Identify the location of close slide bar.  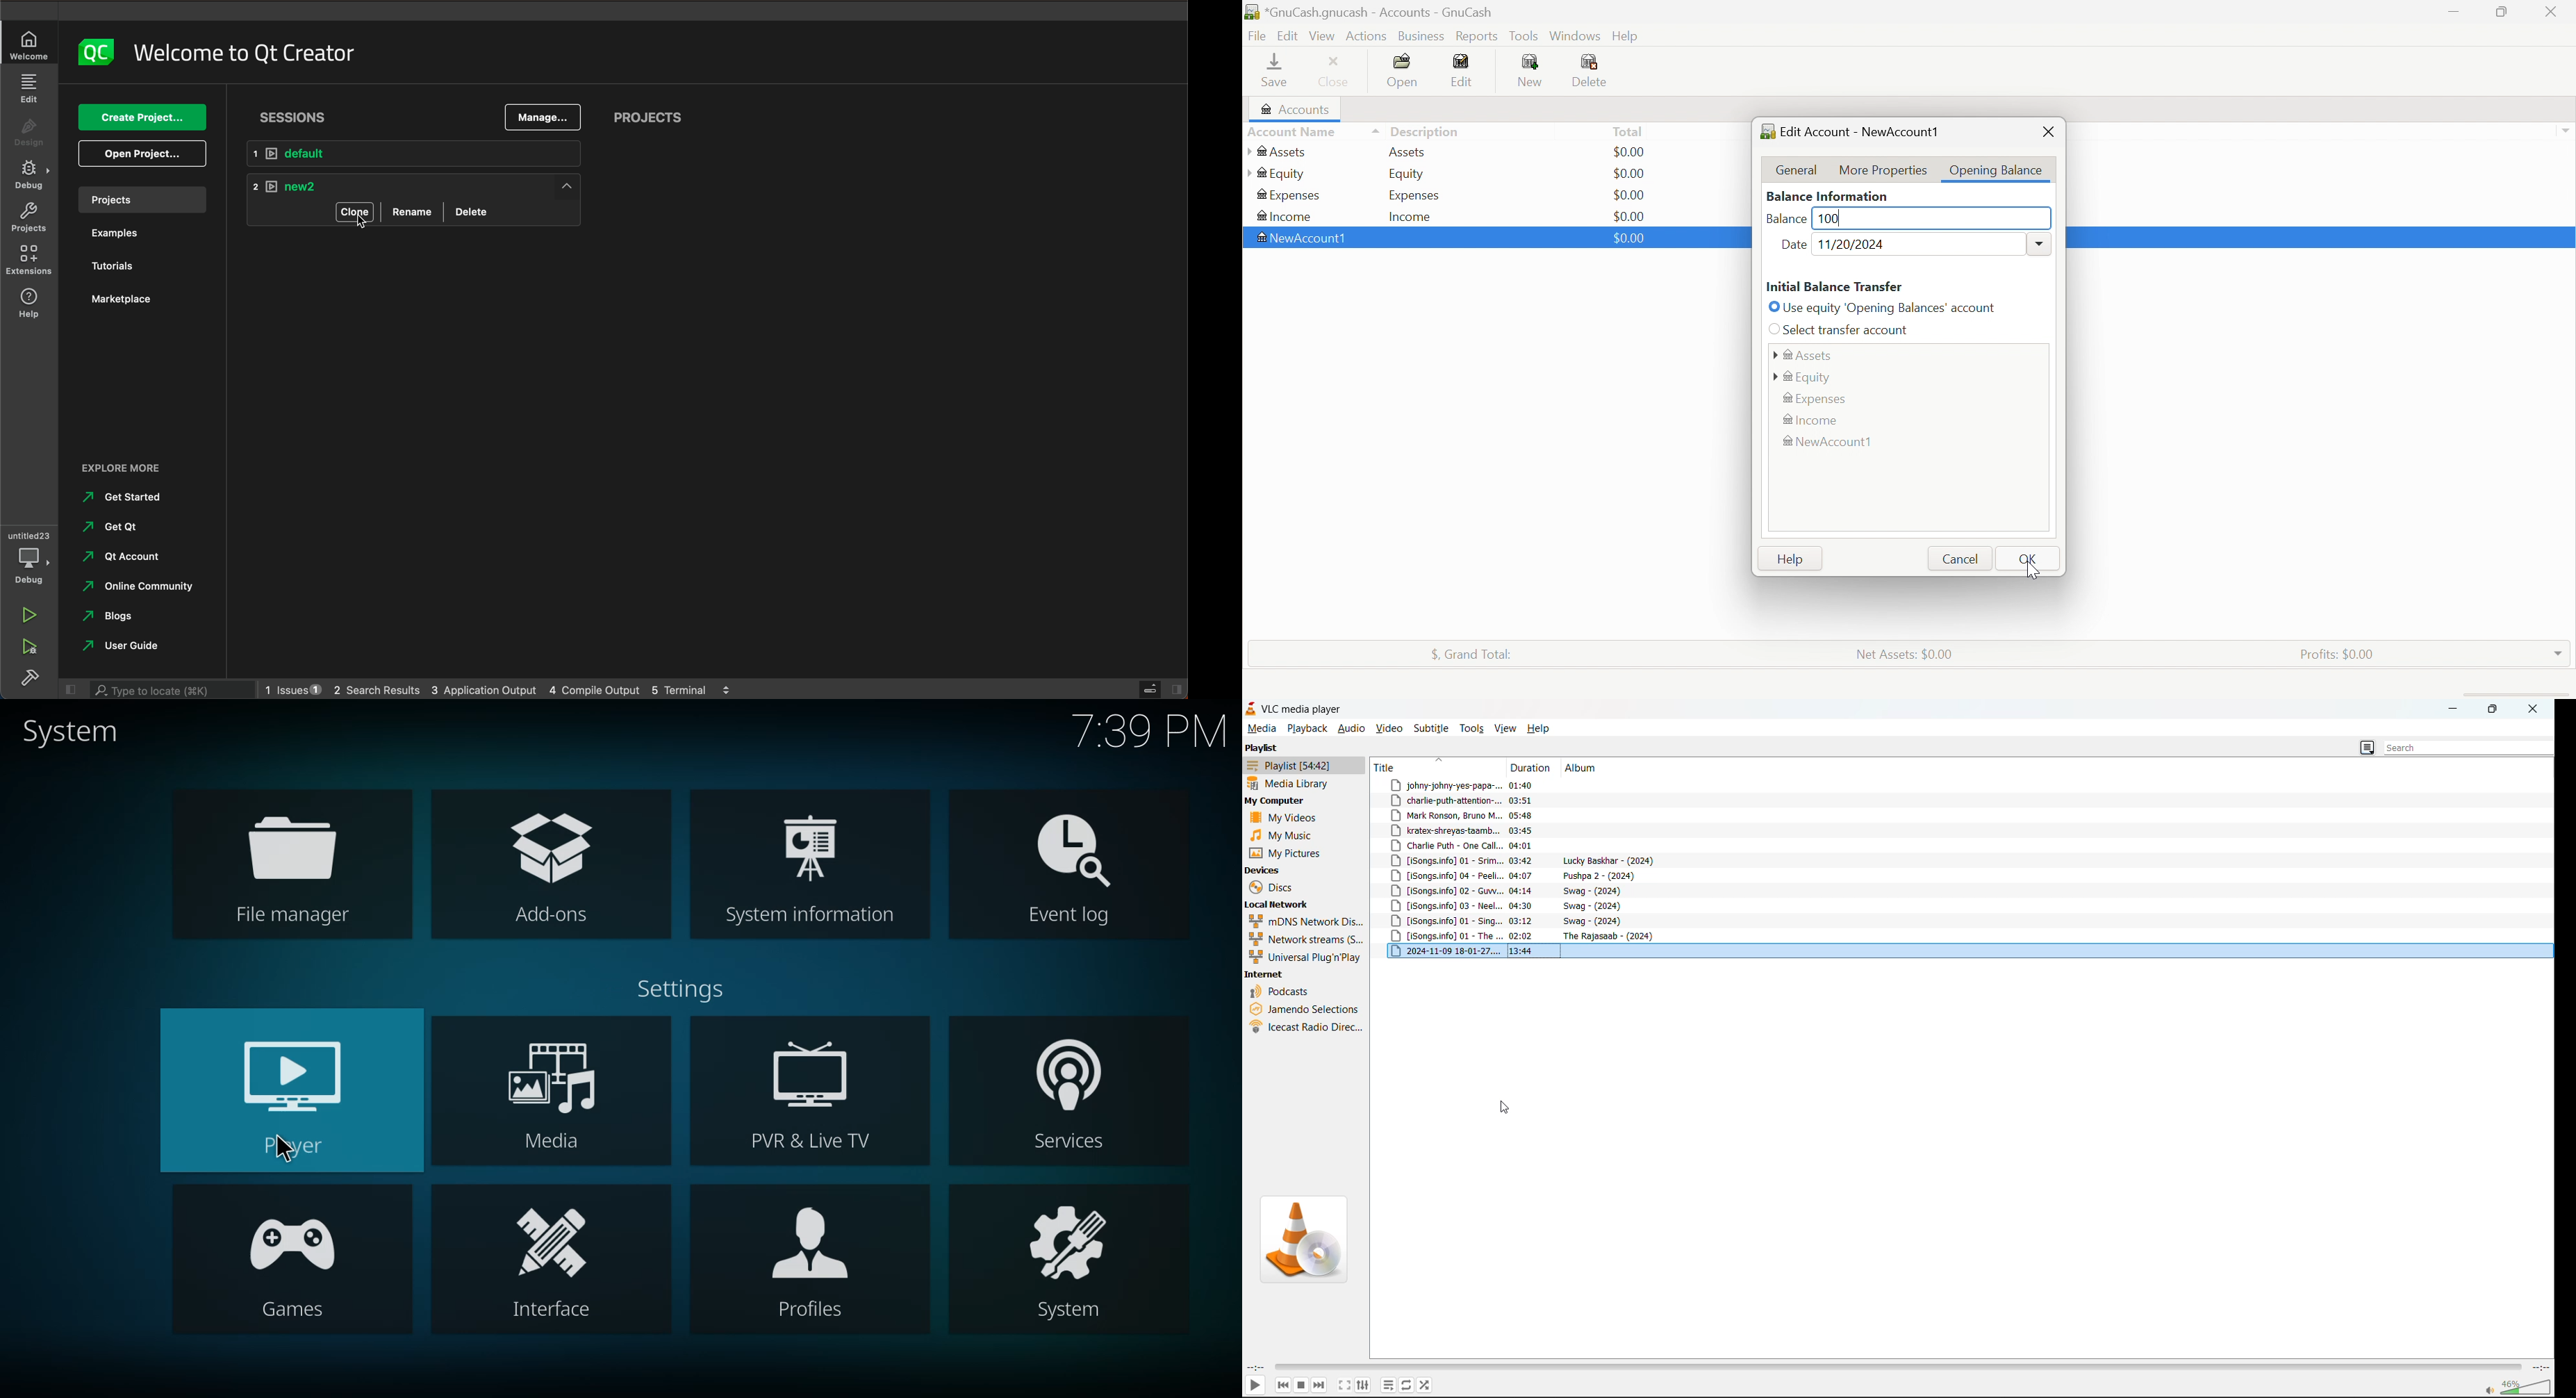
(1154, 689).